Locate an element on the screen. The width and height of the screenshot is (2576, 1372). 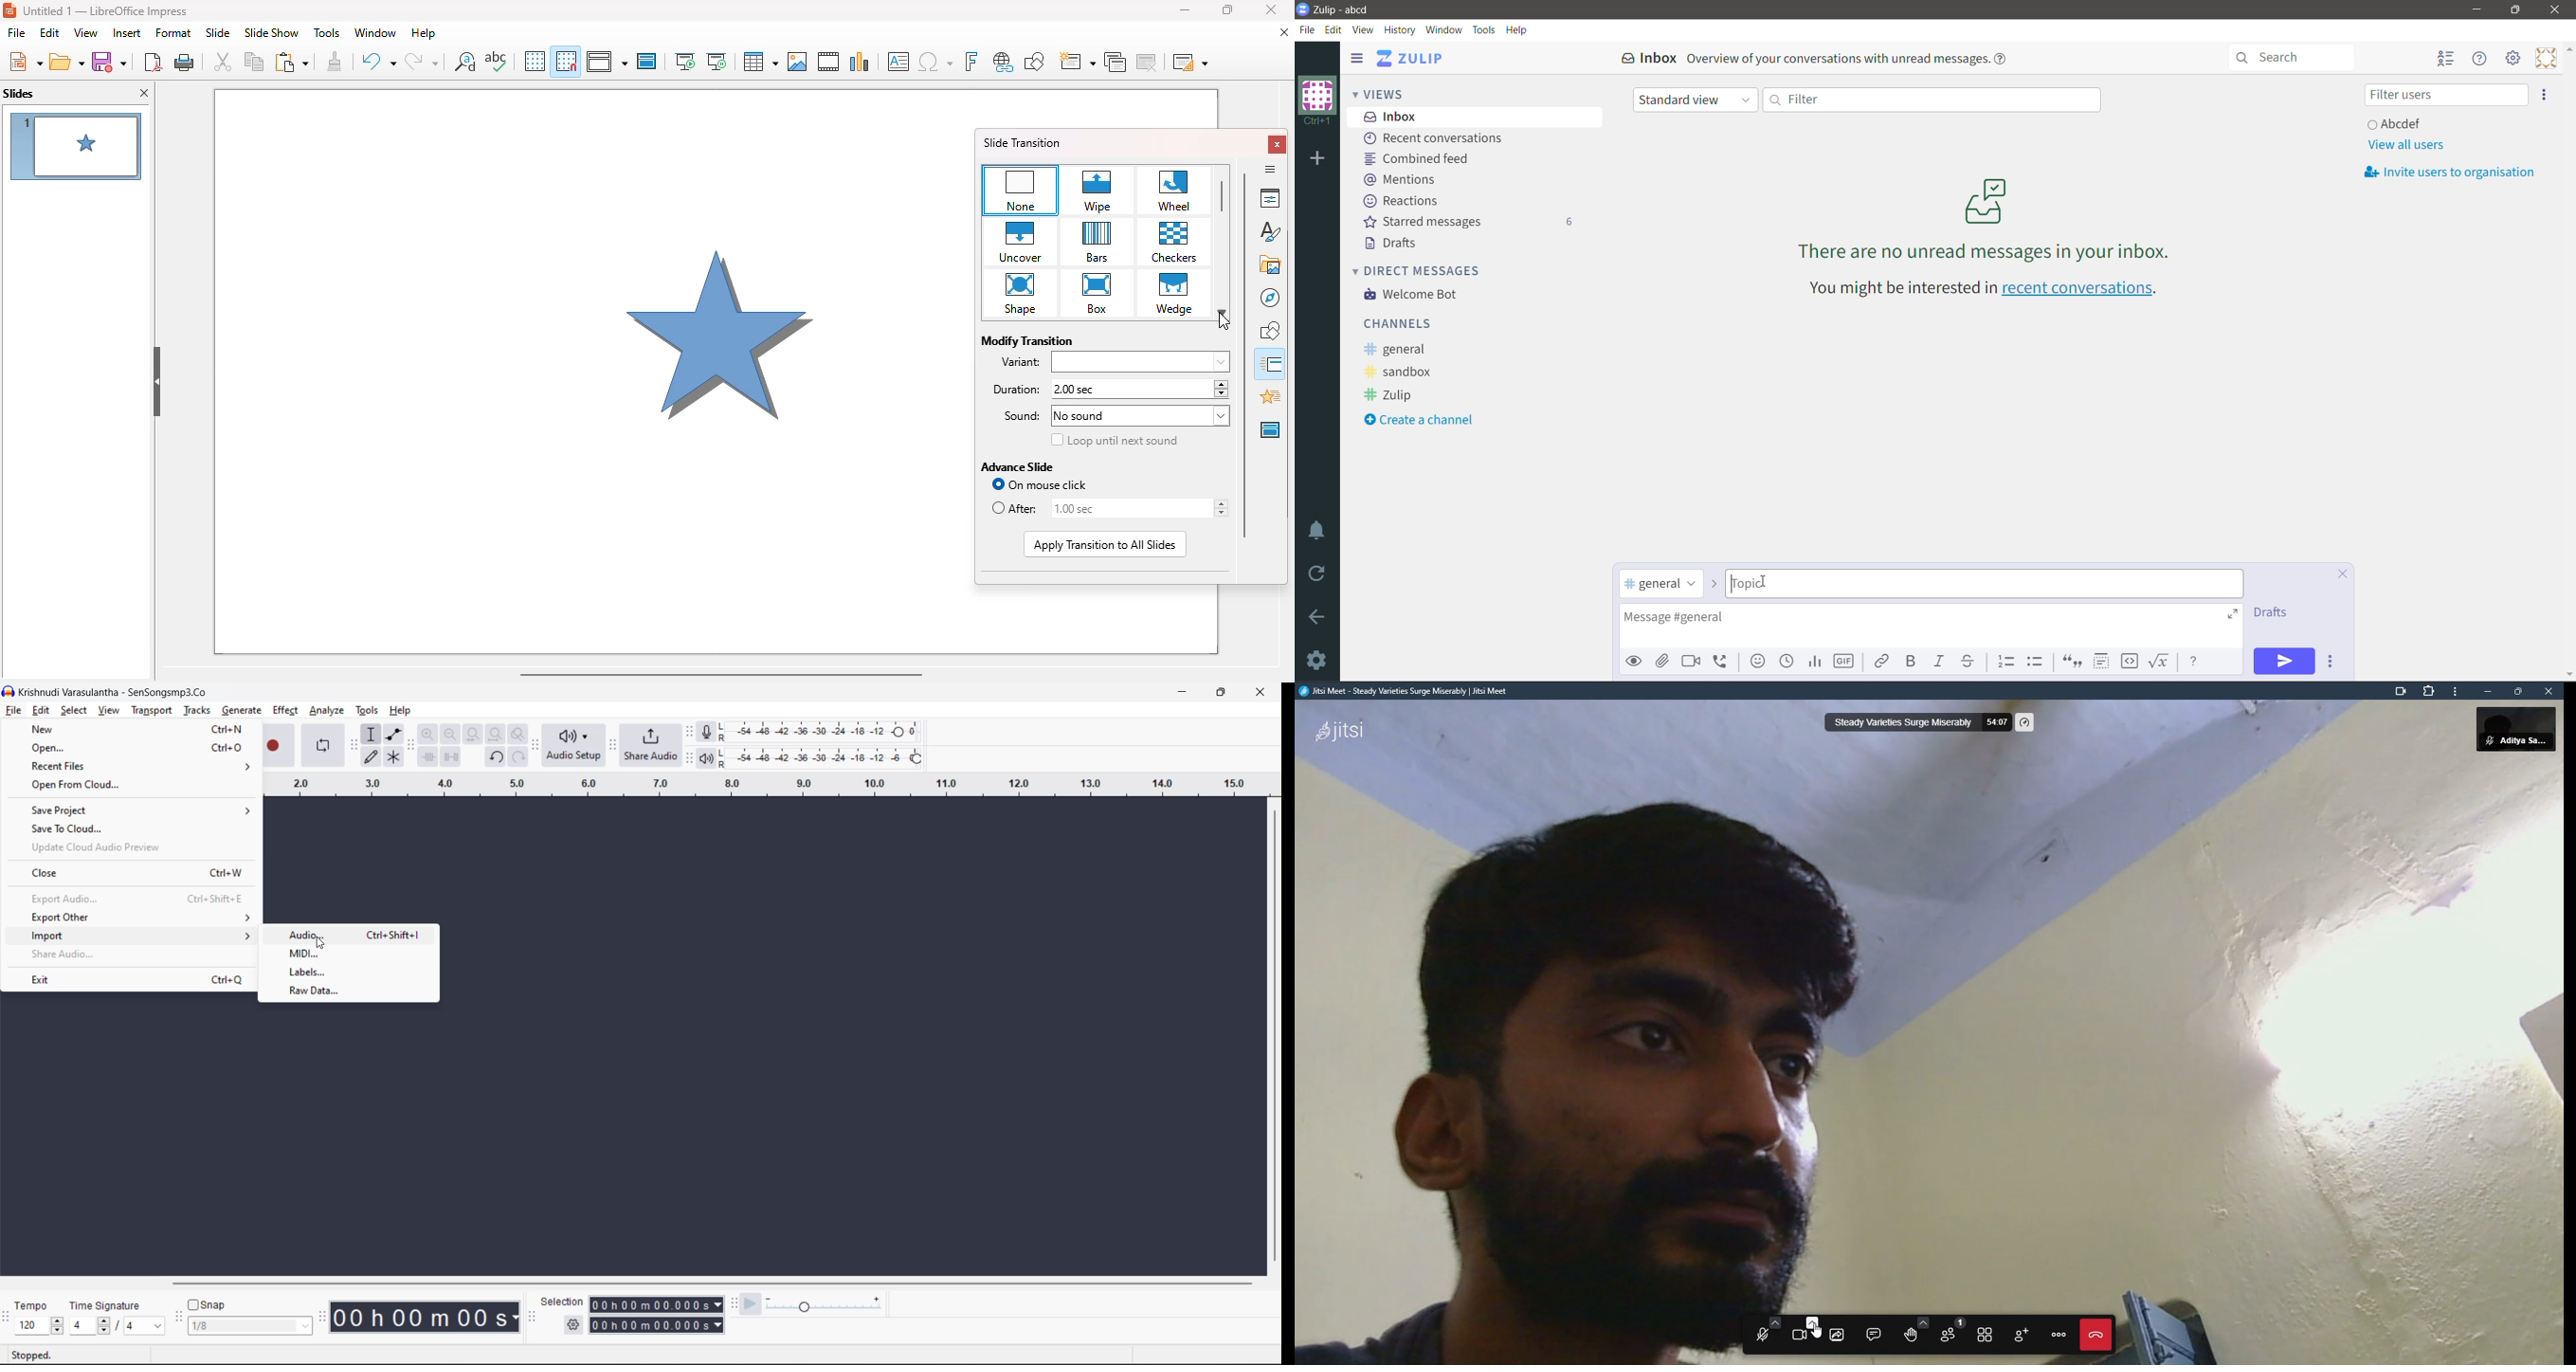
History is located at coordinates (1401, 31).